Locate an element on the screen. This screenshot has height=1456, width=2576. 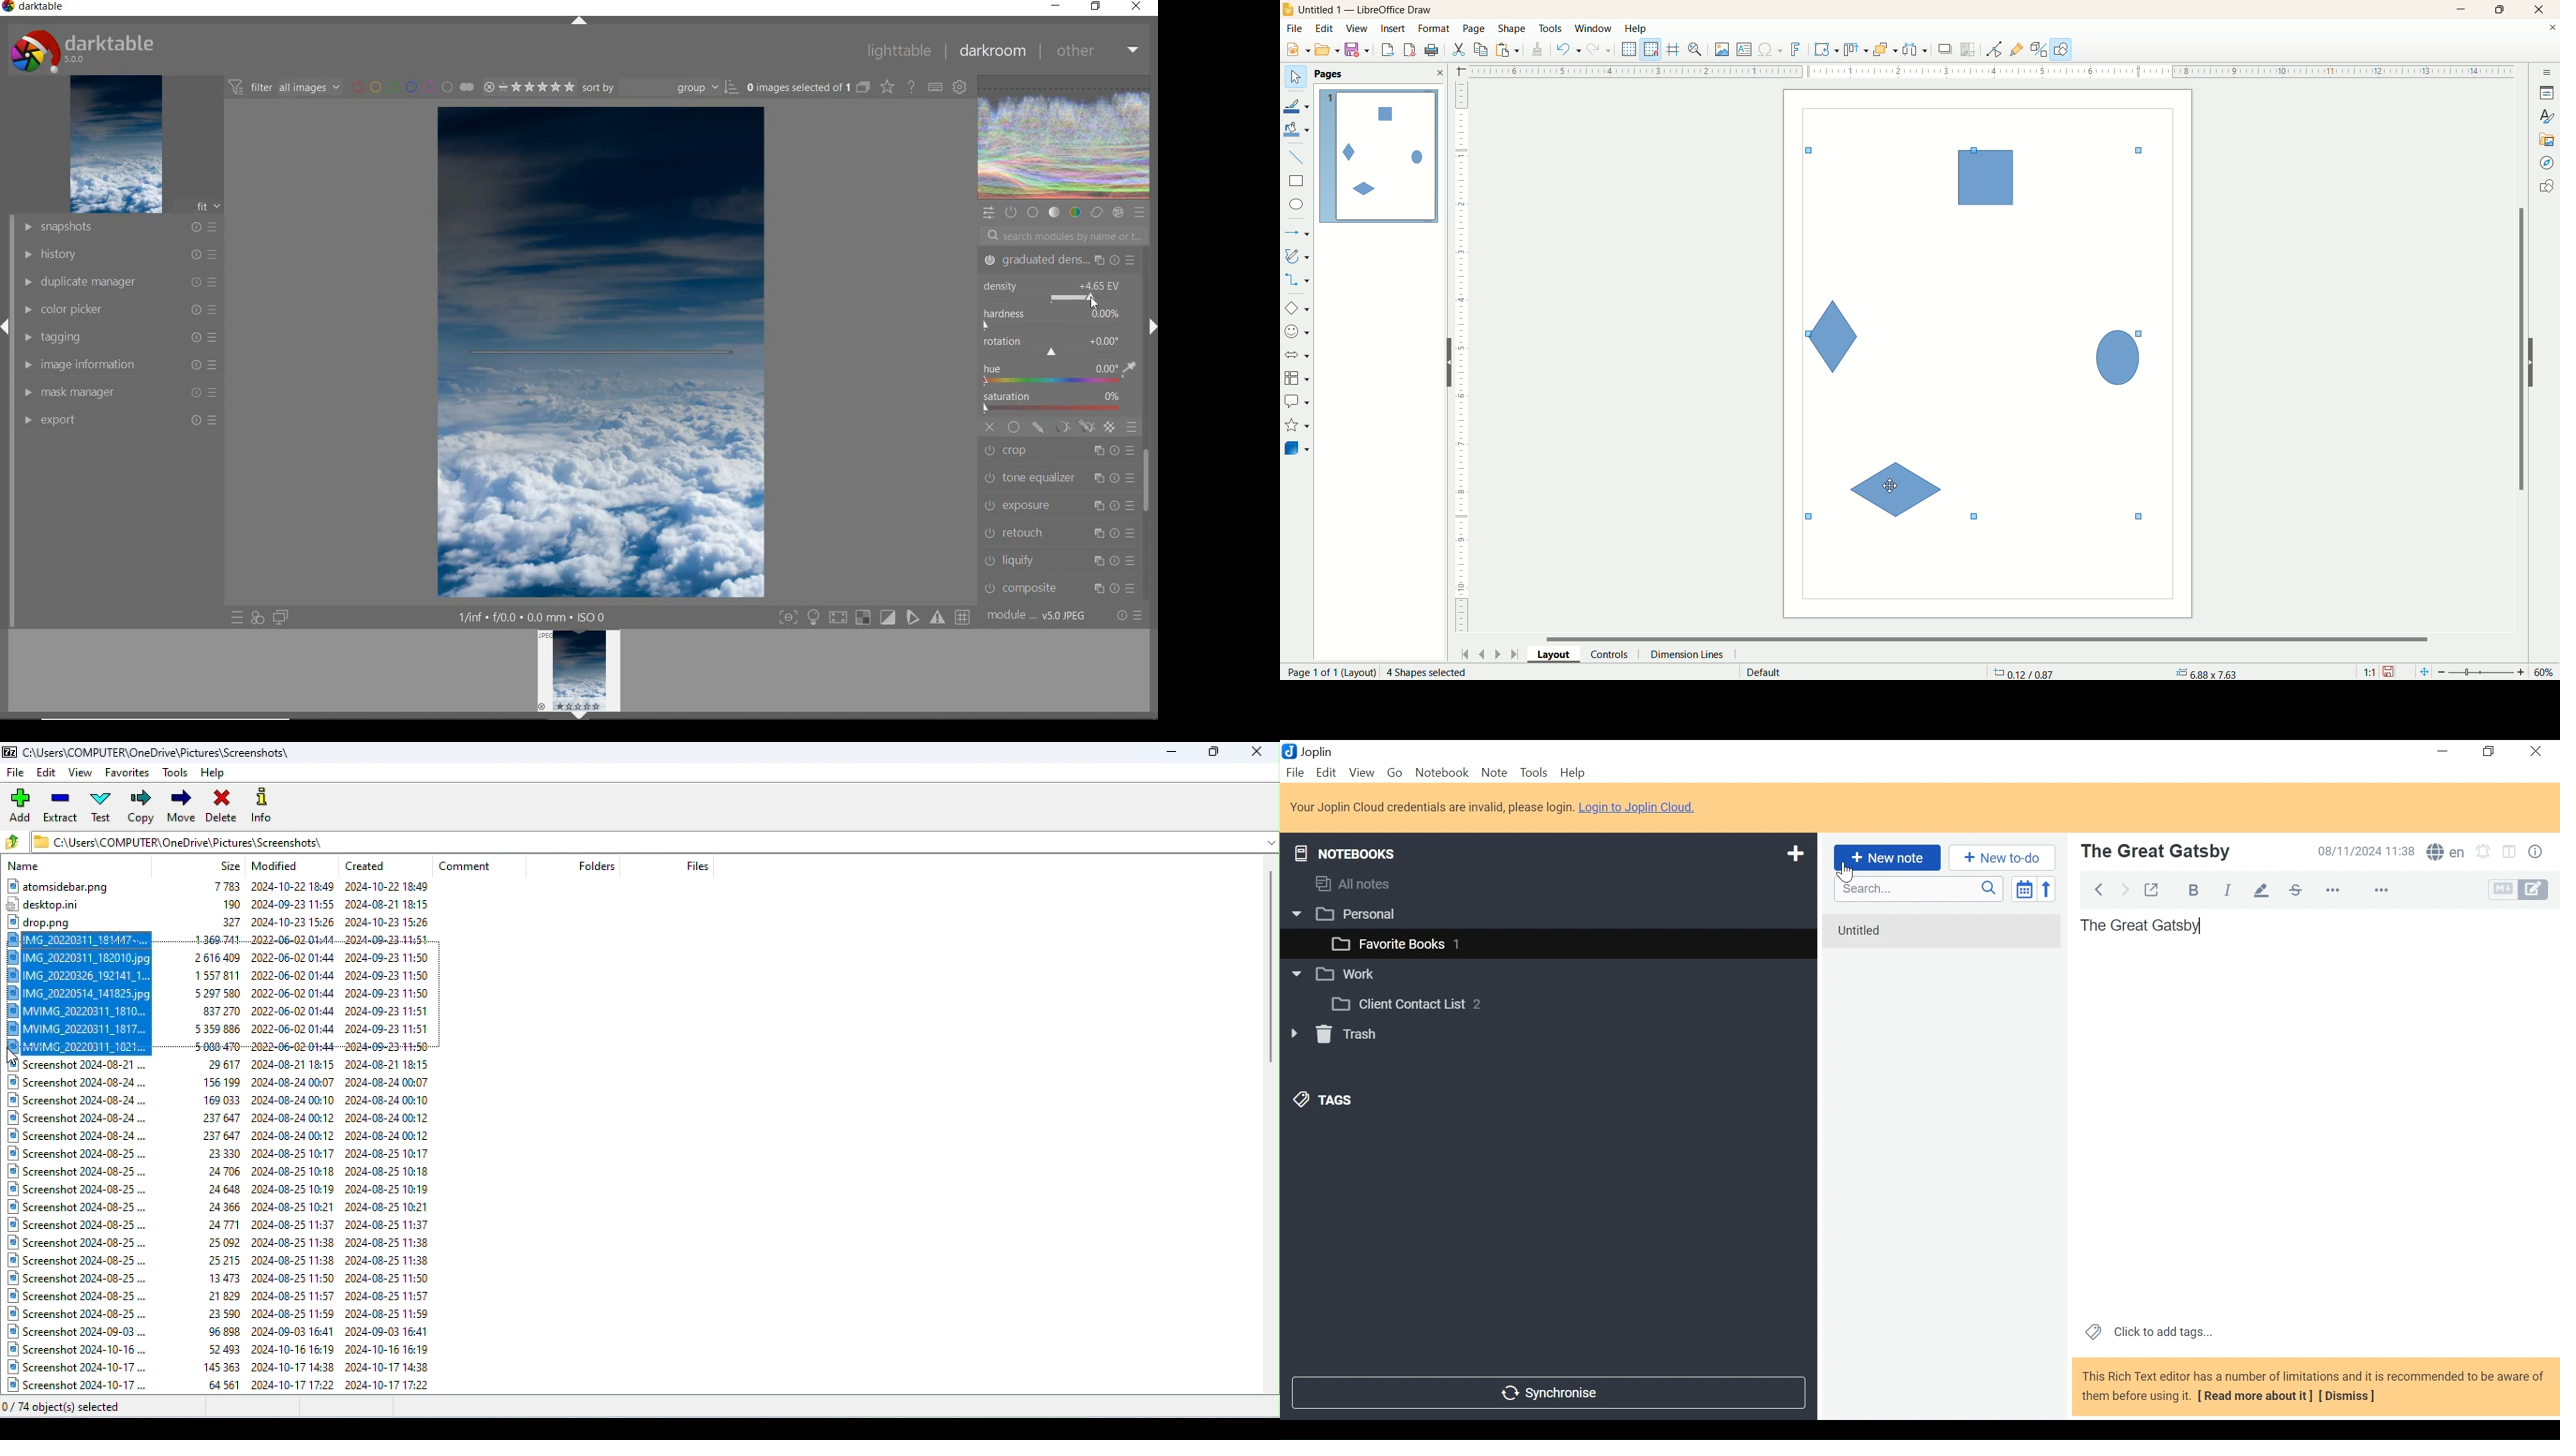
New to do is located at coordinates (1999, 858).